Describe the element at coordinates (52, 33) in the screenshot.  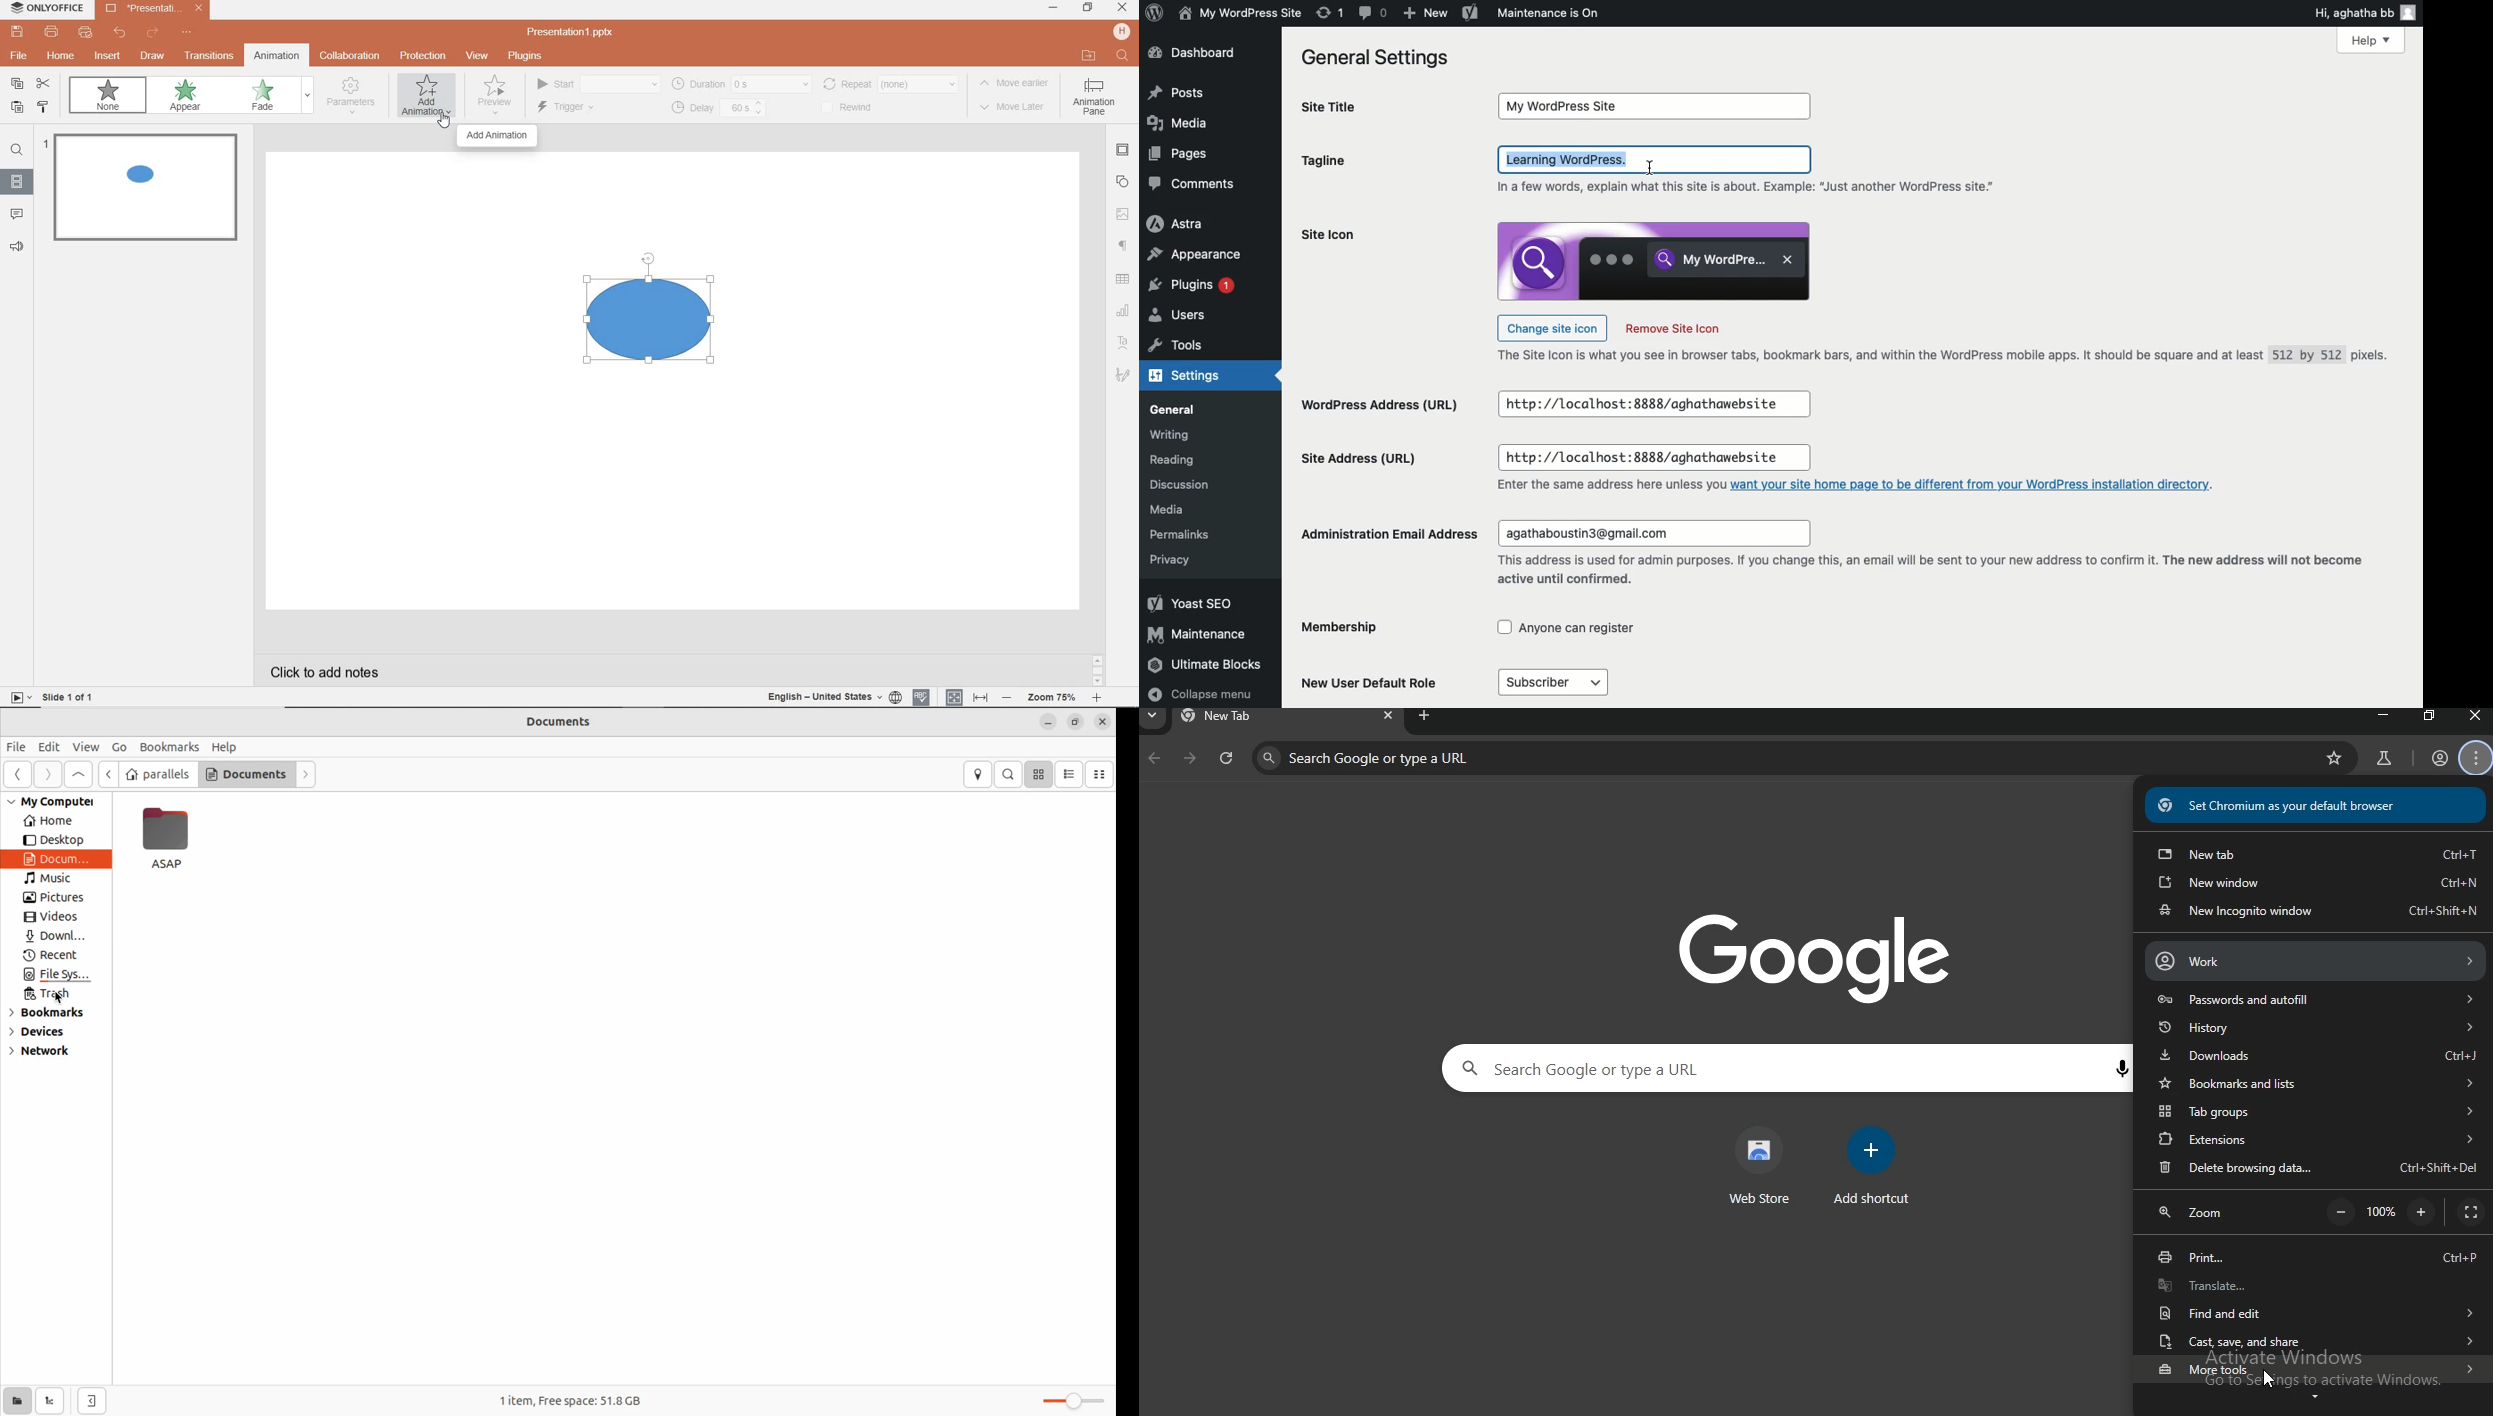
I see `print` at that location.